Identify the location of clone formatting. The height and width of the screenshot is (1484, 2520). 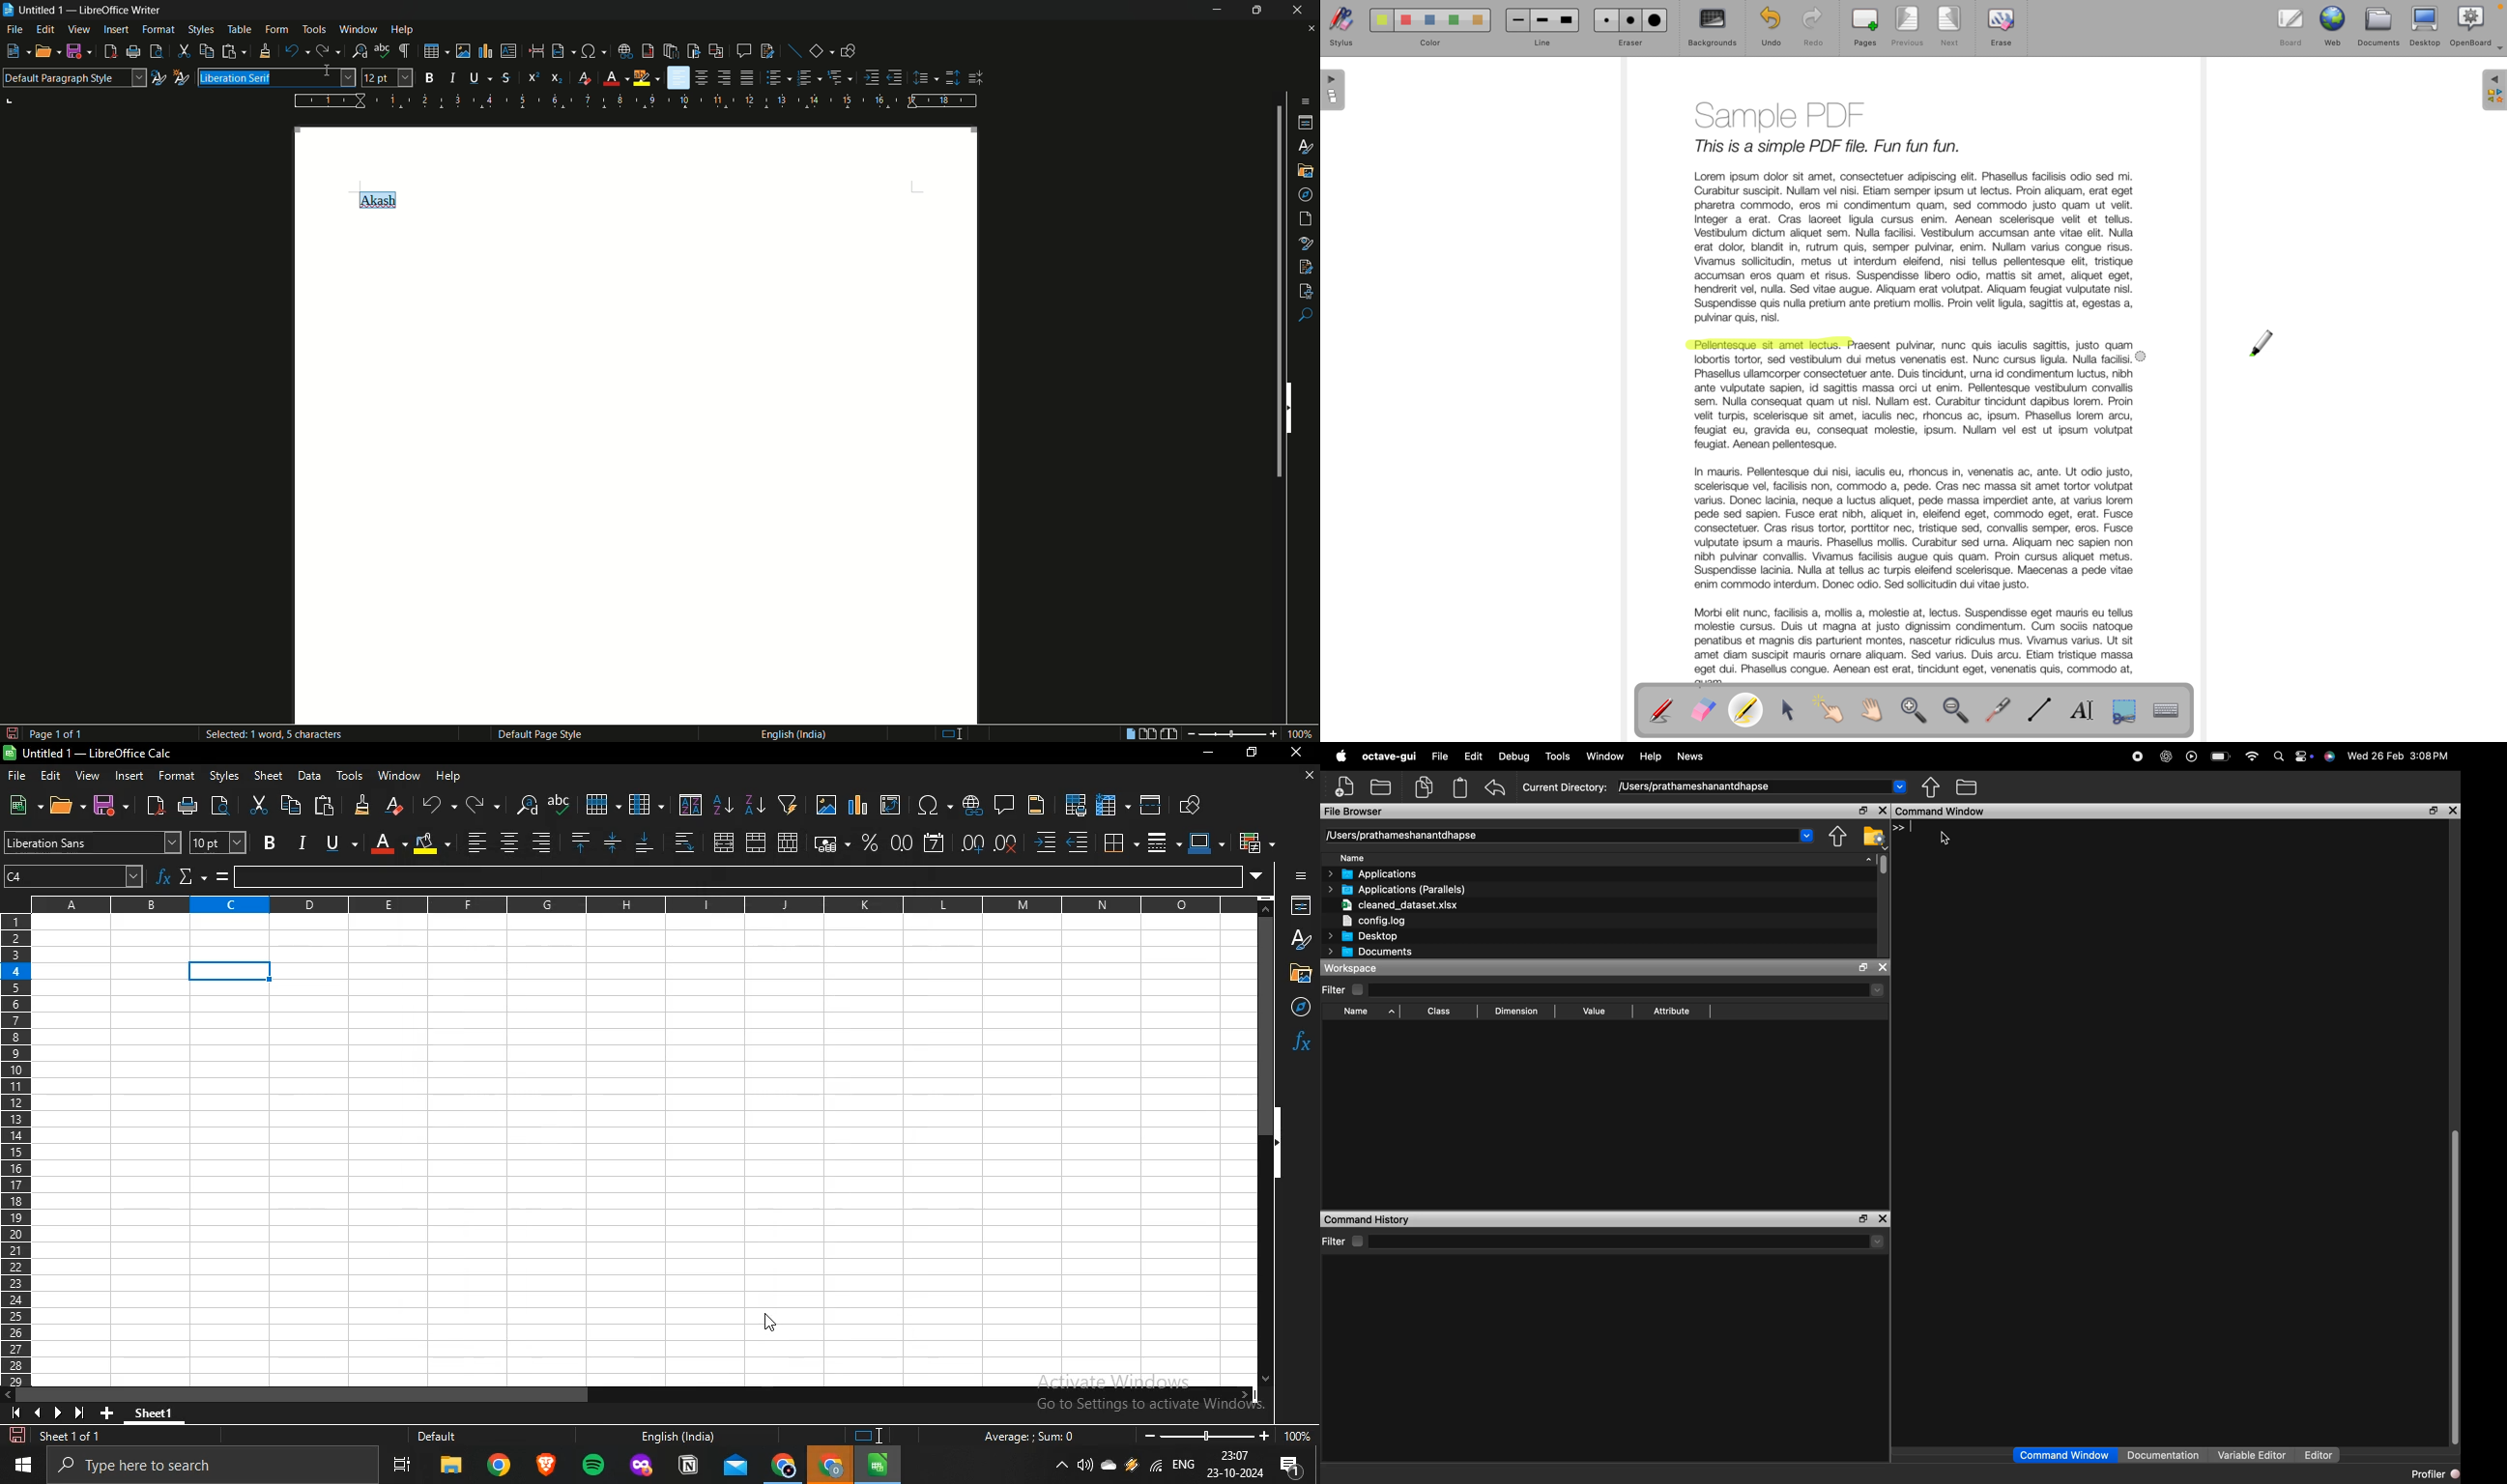
(264, 51).